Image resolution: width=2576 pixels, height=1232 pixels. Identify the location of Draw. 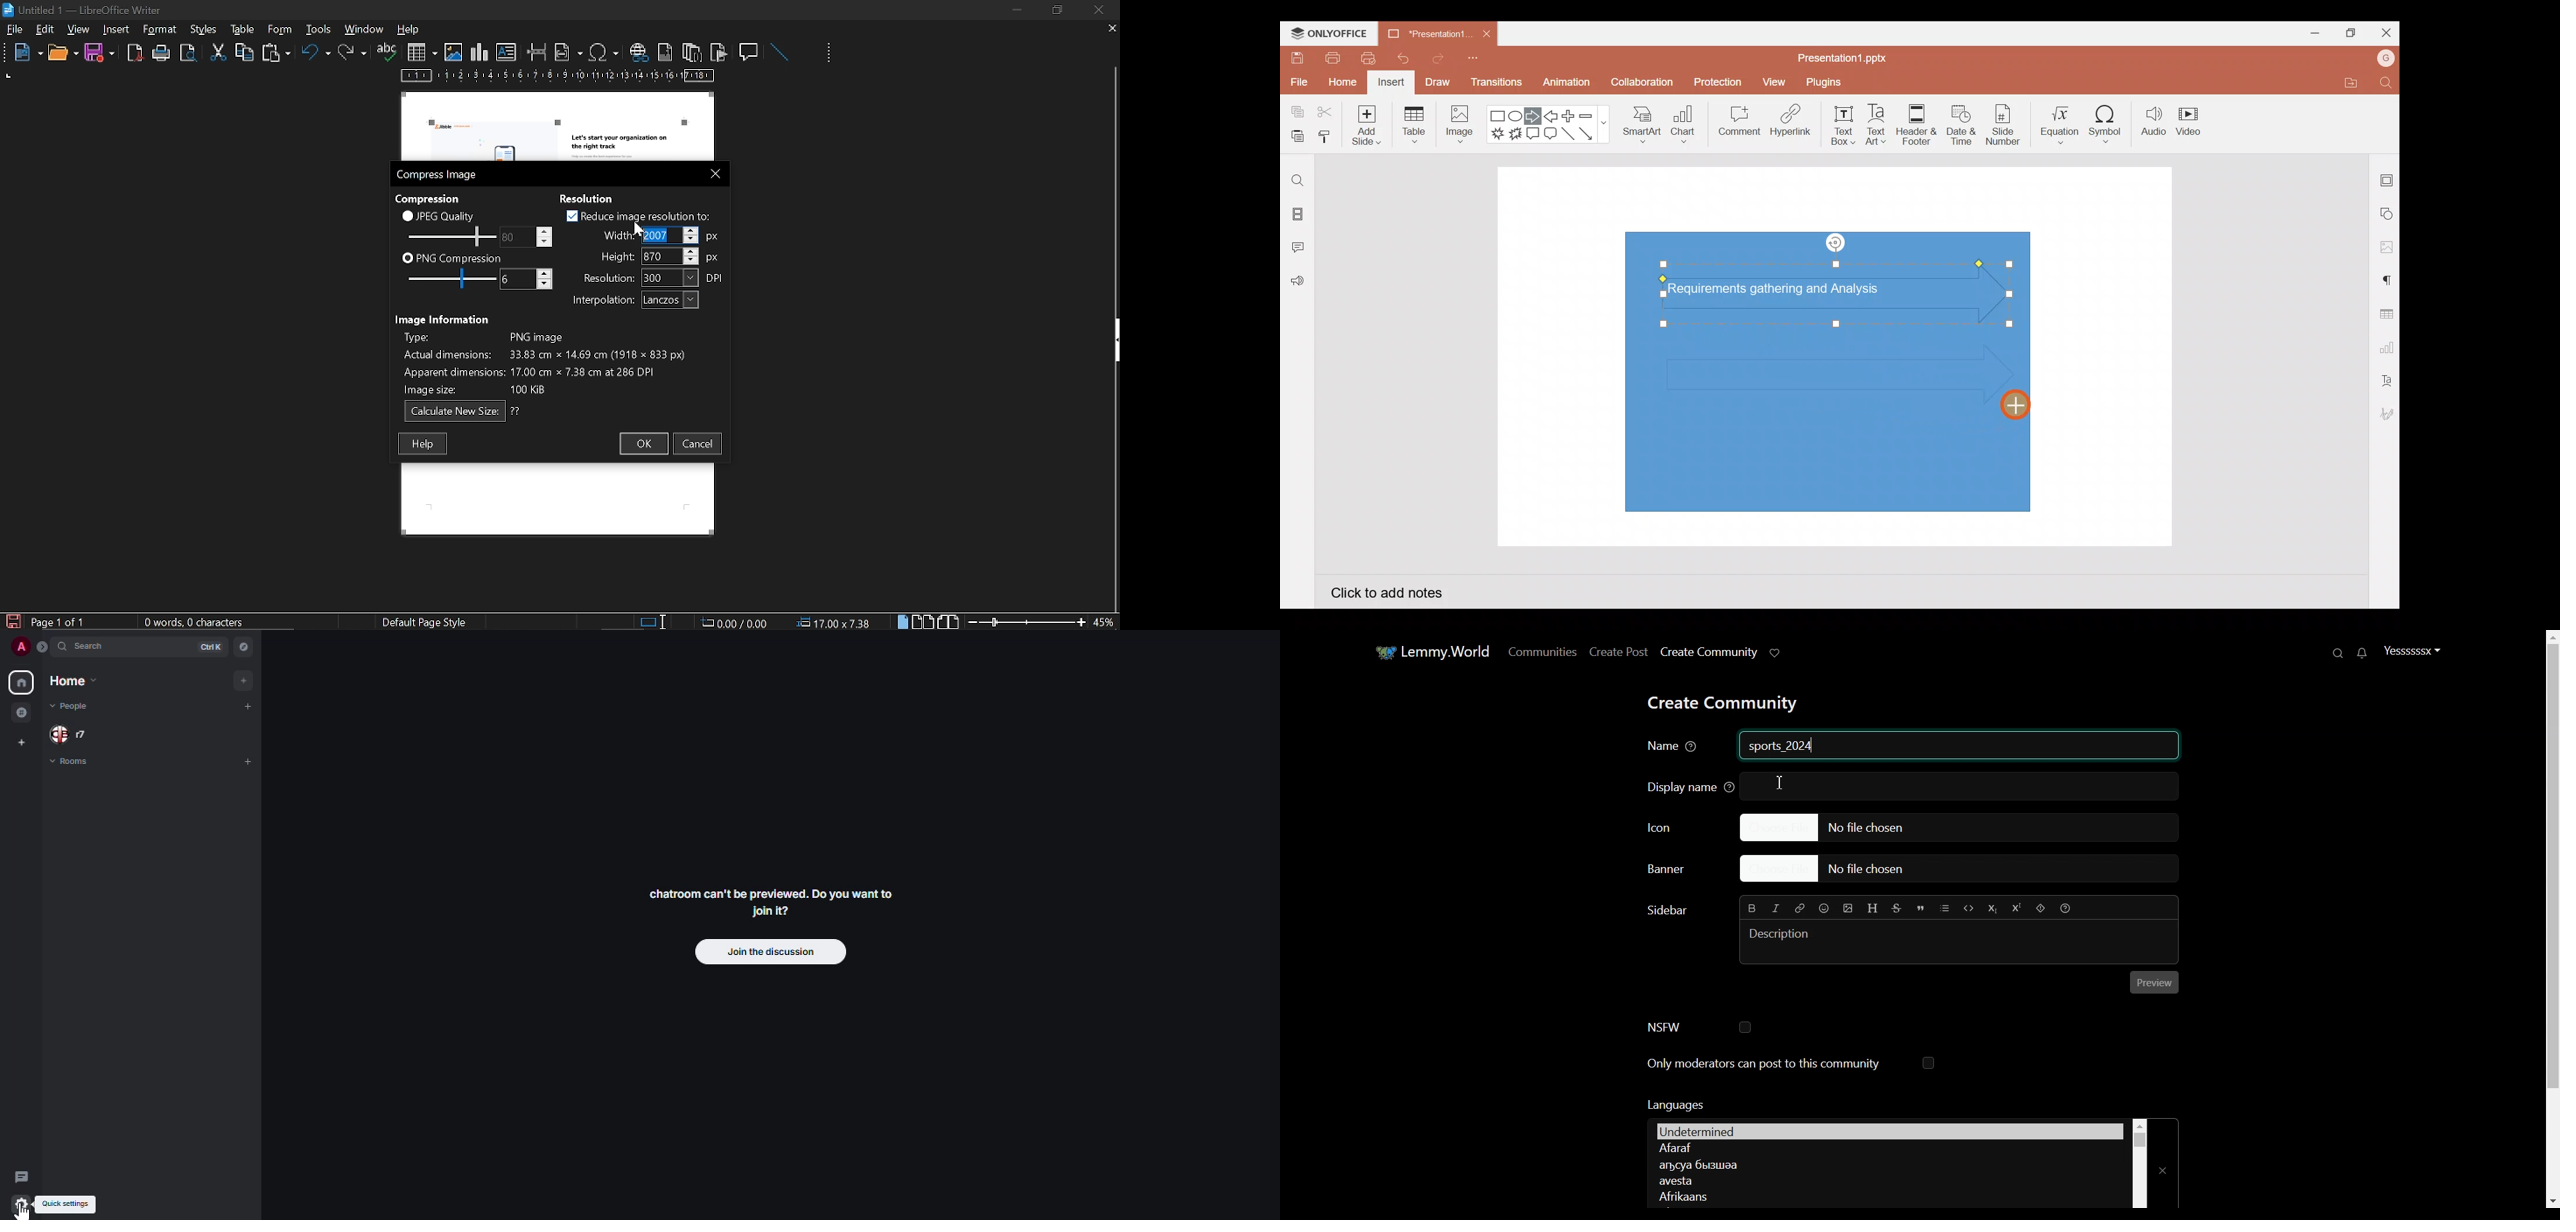
(1437, 82).